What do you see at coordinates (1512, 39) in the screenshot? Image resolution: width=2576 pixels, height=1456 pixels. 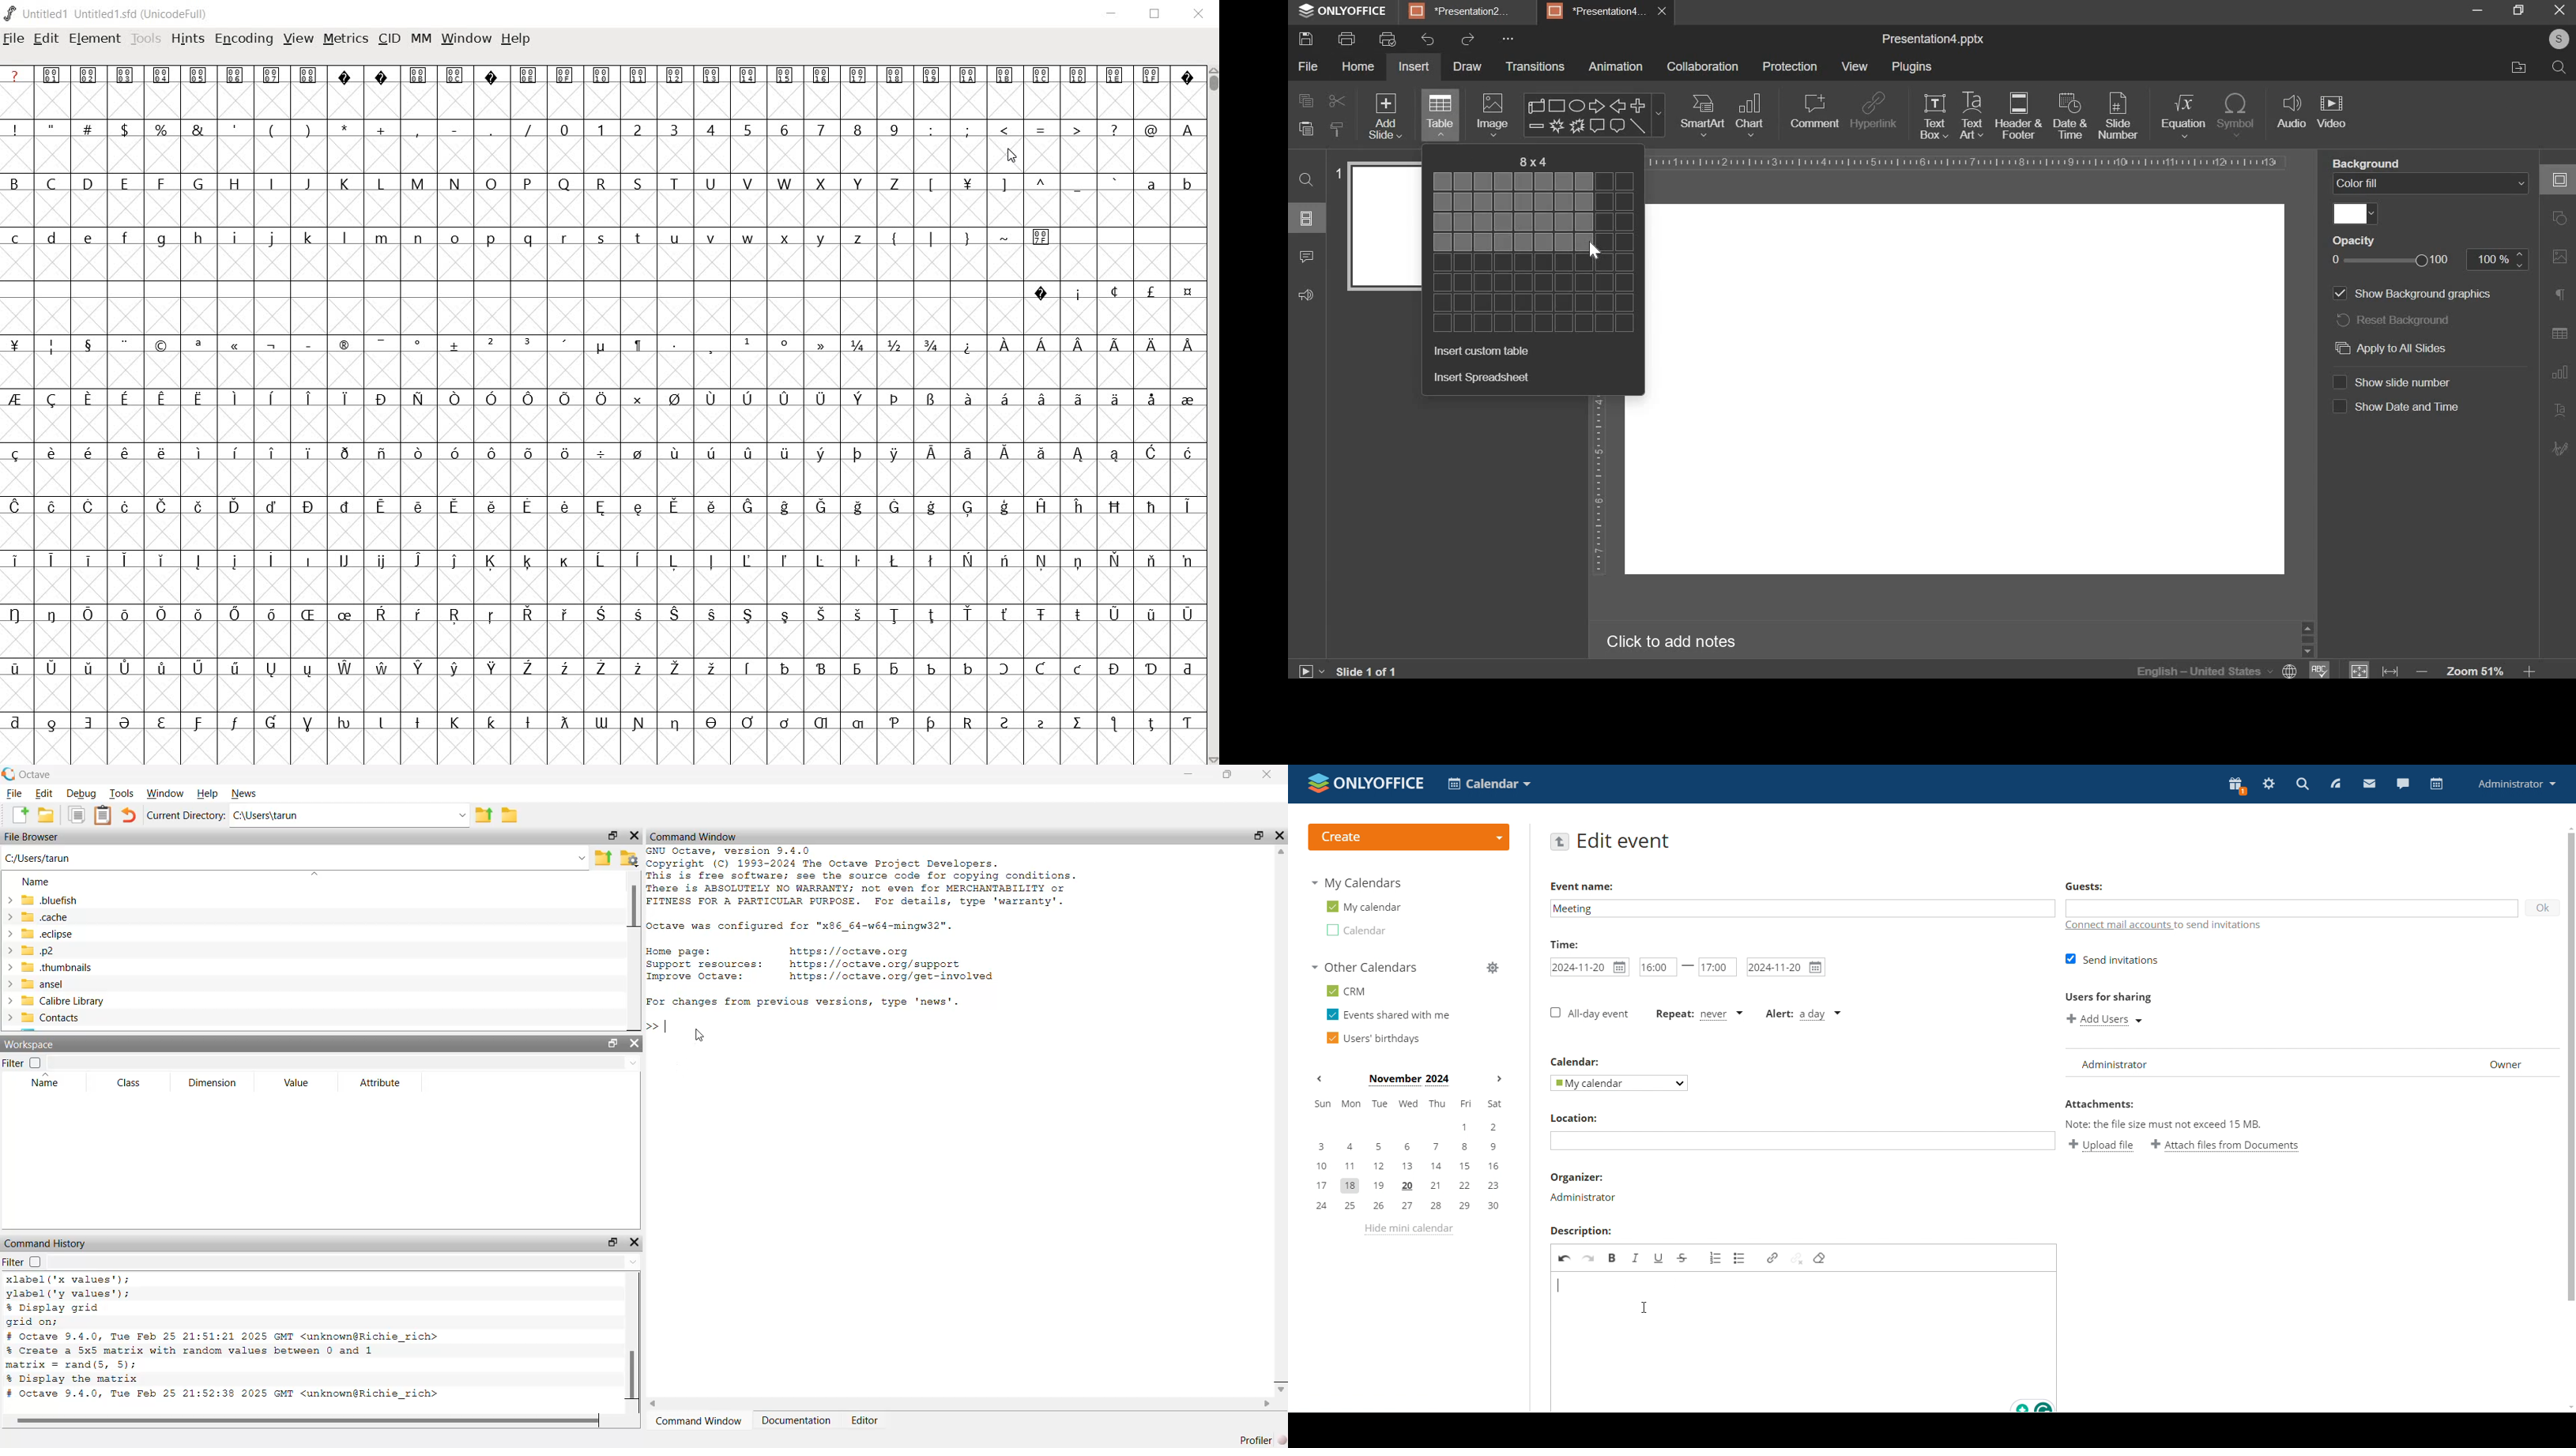 I see `more` at bounding box center [1512, 39].